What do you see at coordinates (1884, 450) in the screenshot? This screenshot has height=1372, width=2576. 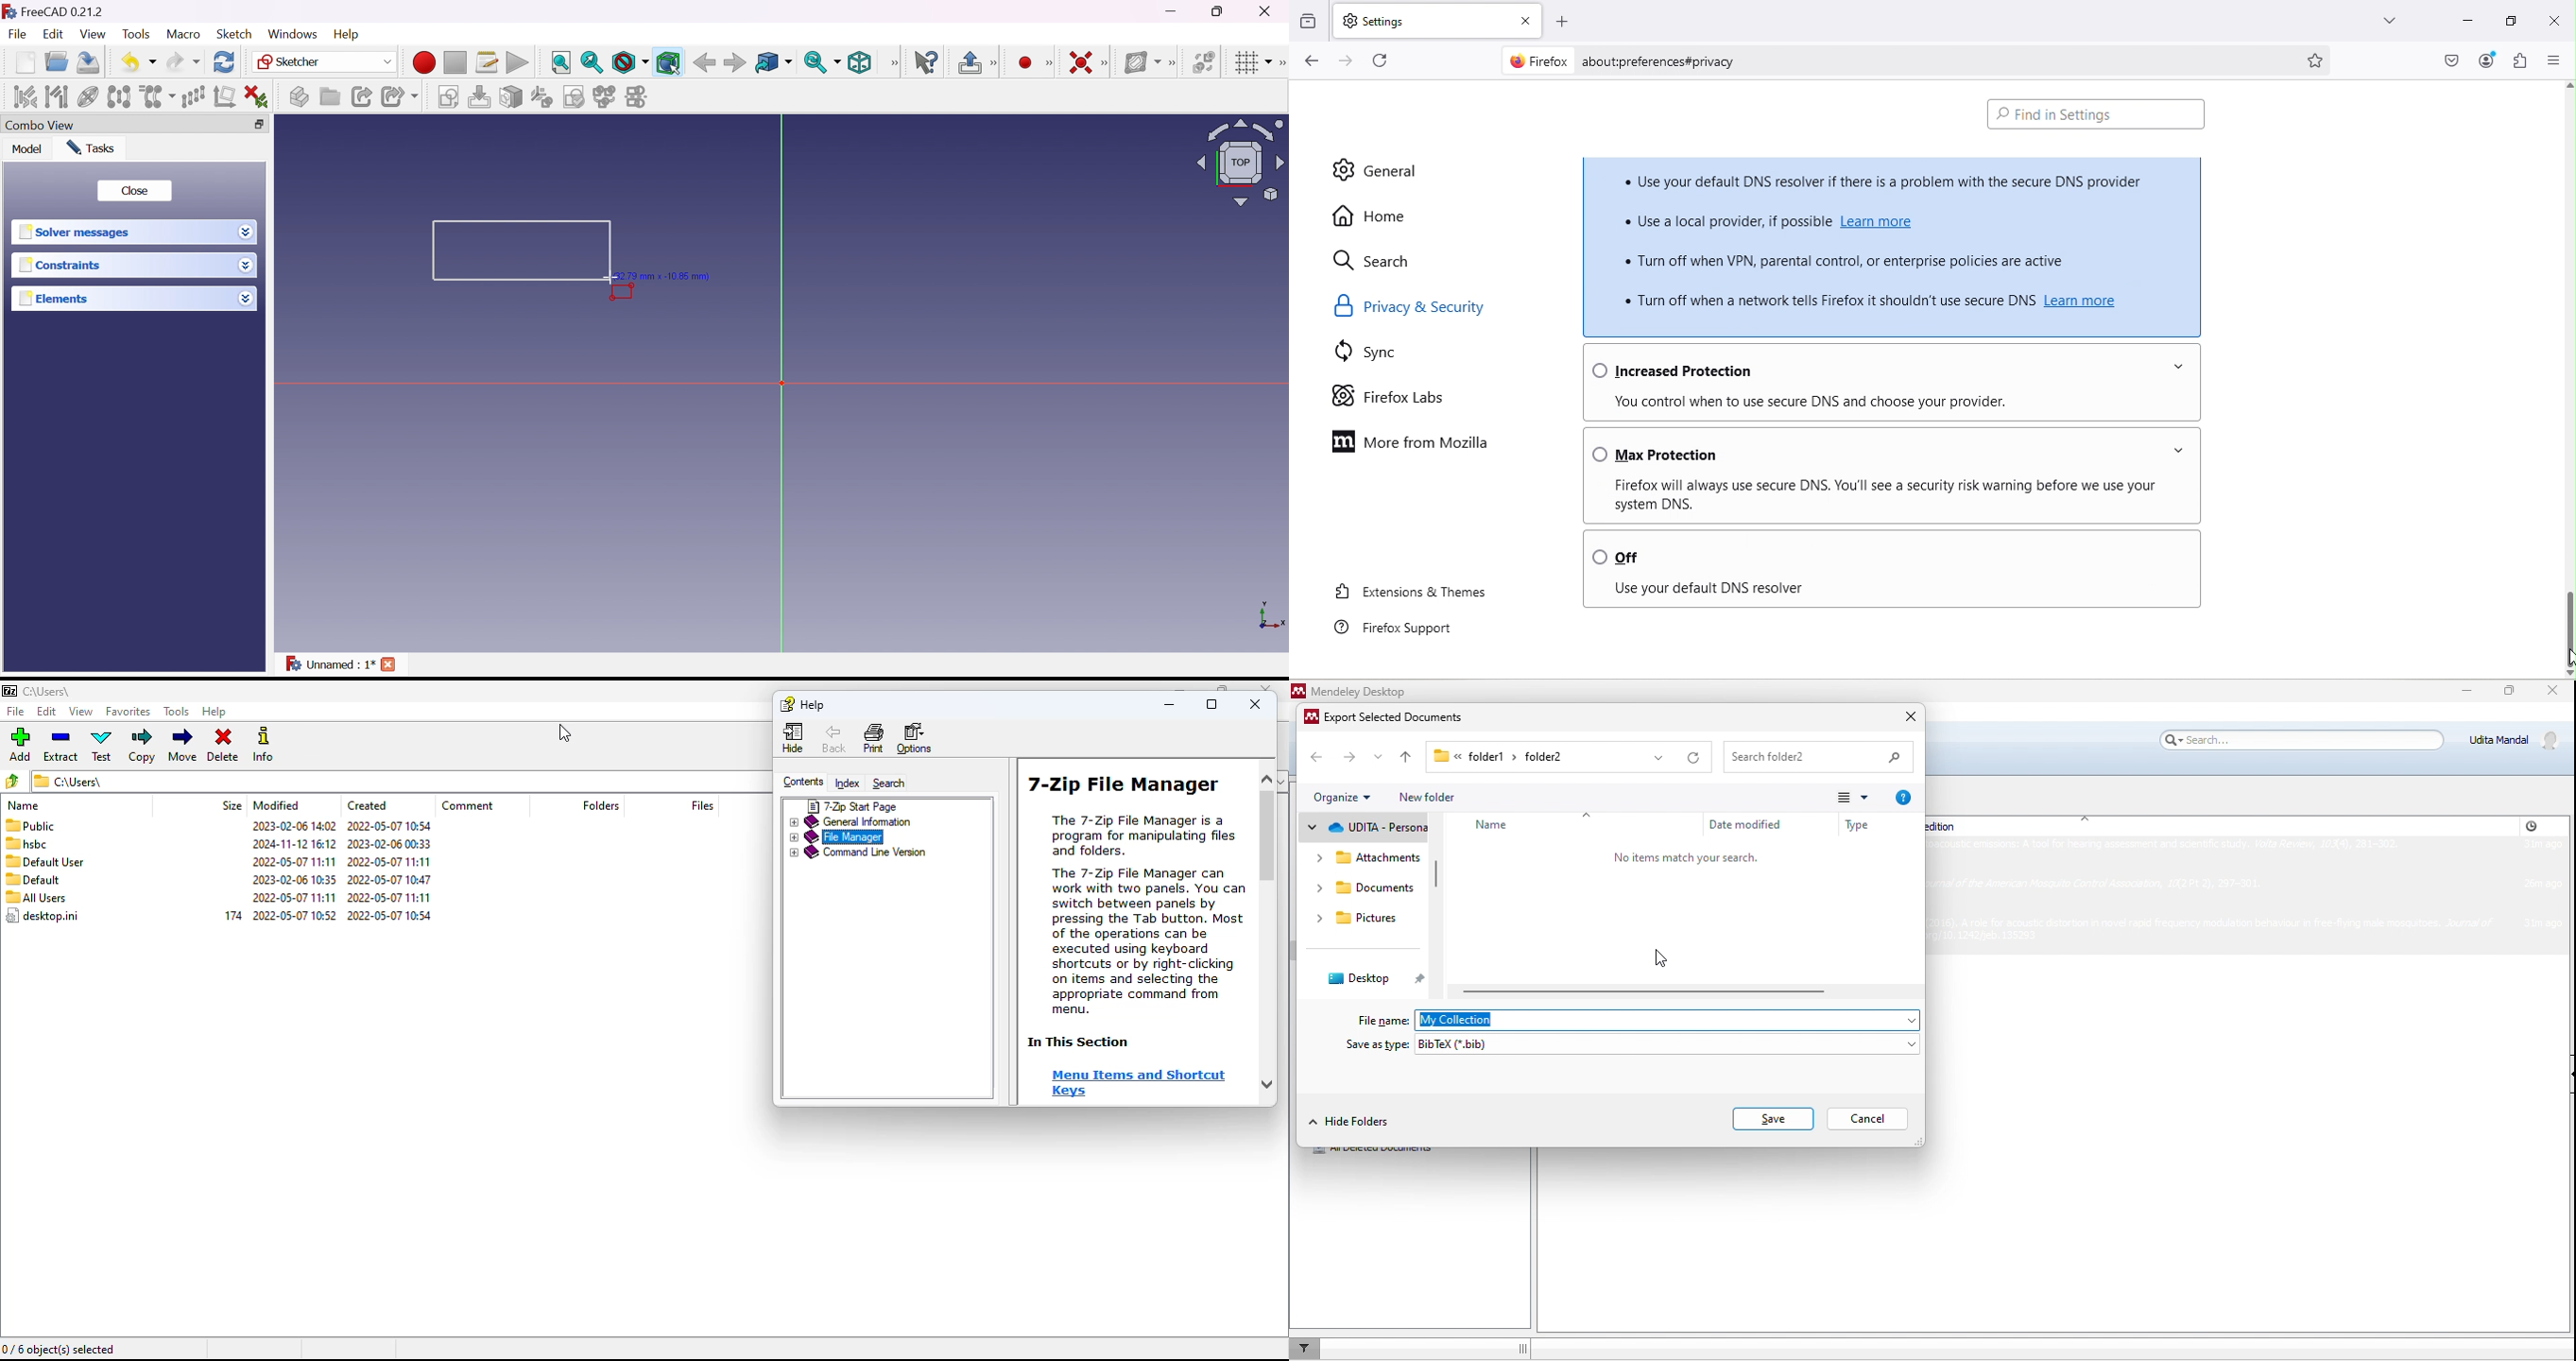 I see `Max protection` at bounding box center [1884, 450].